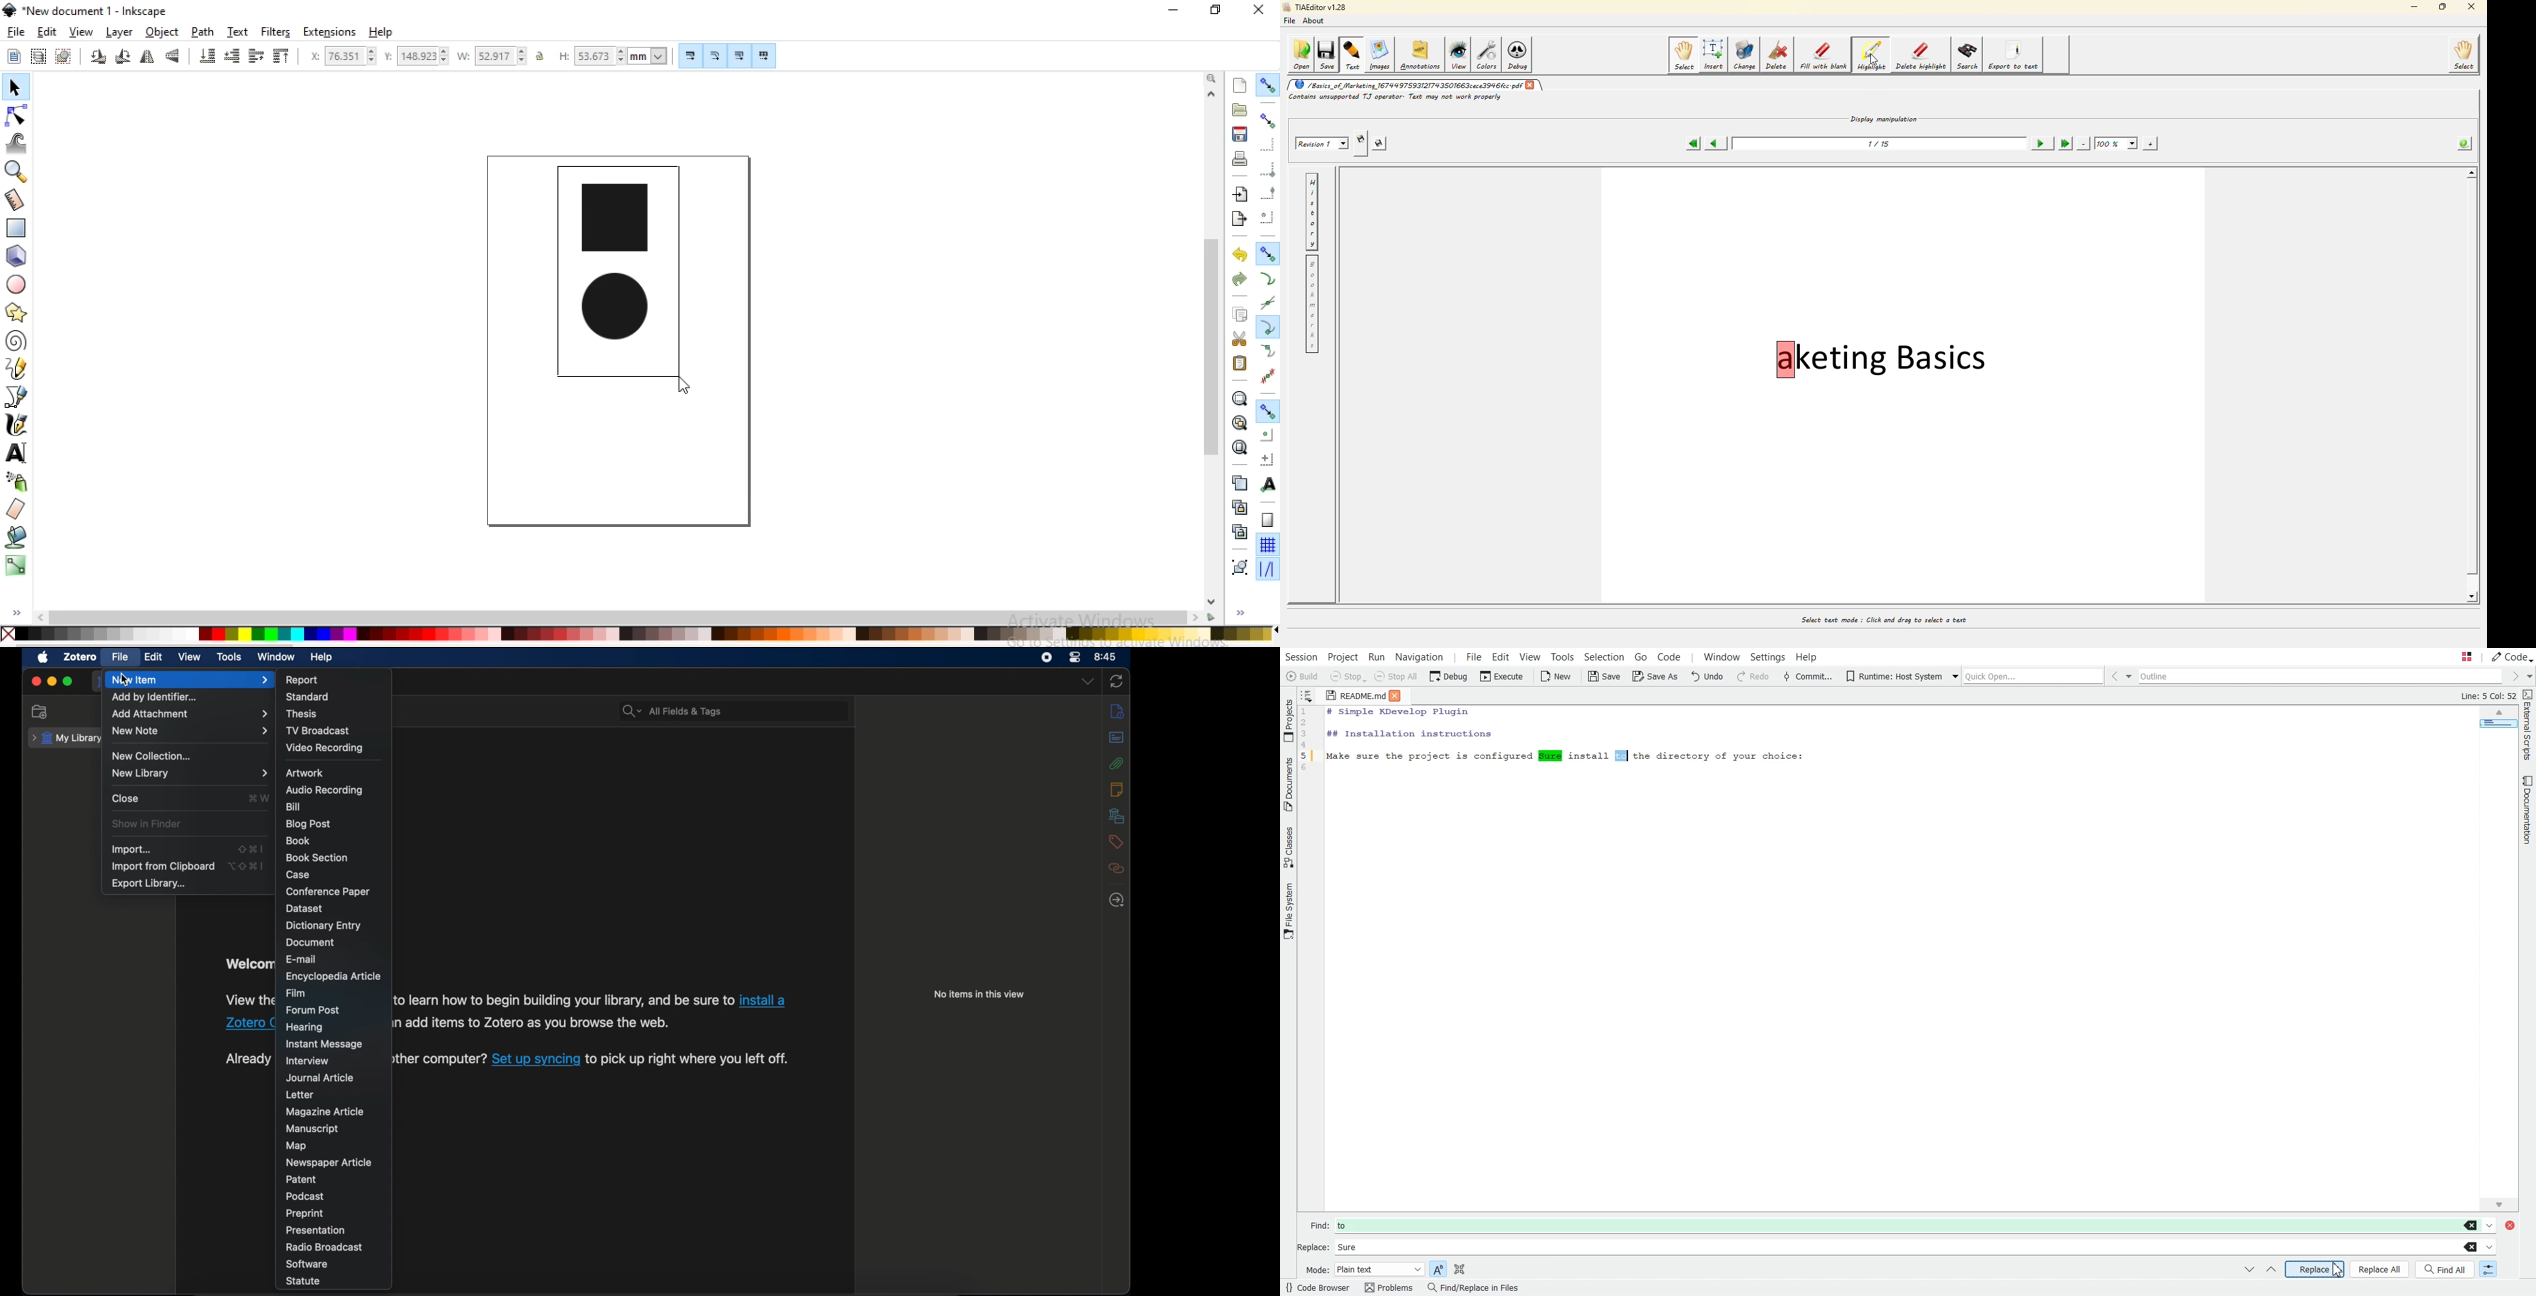 The height and width of the screenshot is (1316, 2548). I want to click on create and edit text objects, so click(16, 452).